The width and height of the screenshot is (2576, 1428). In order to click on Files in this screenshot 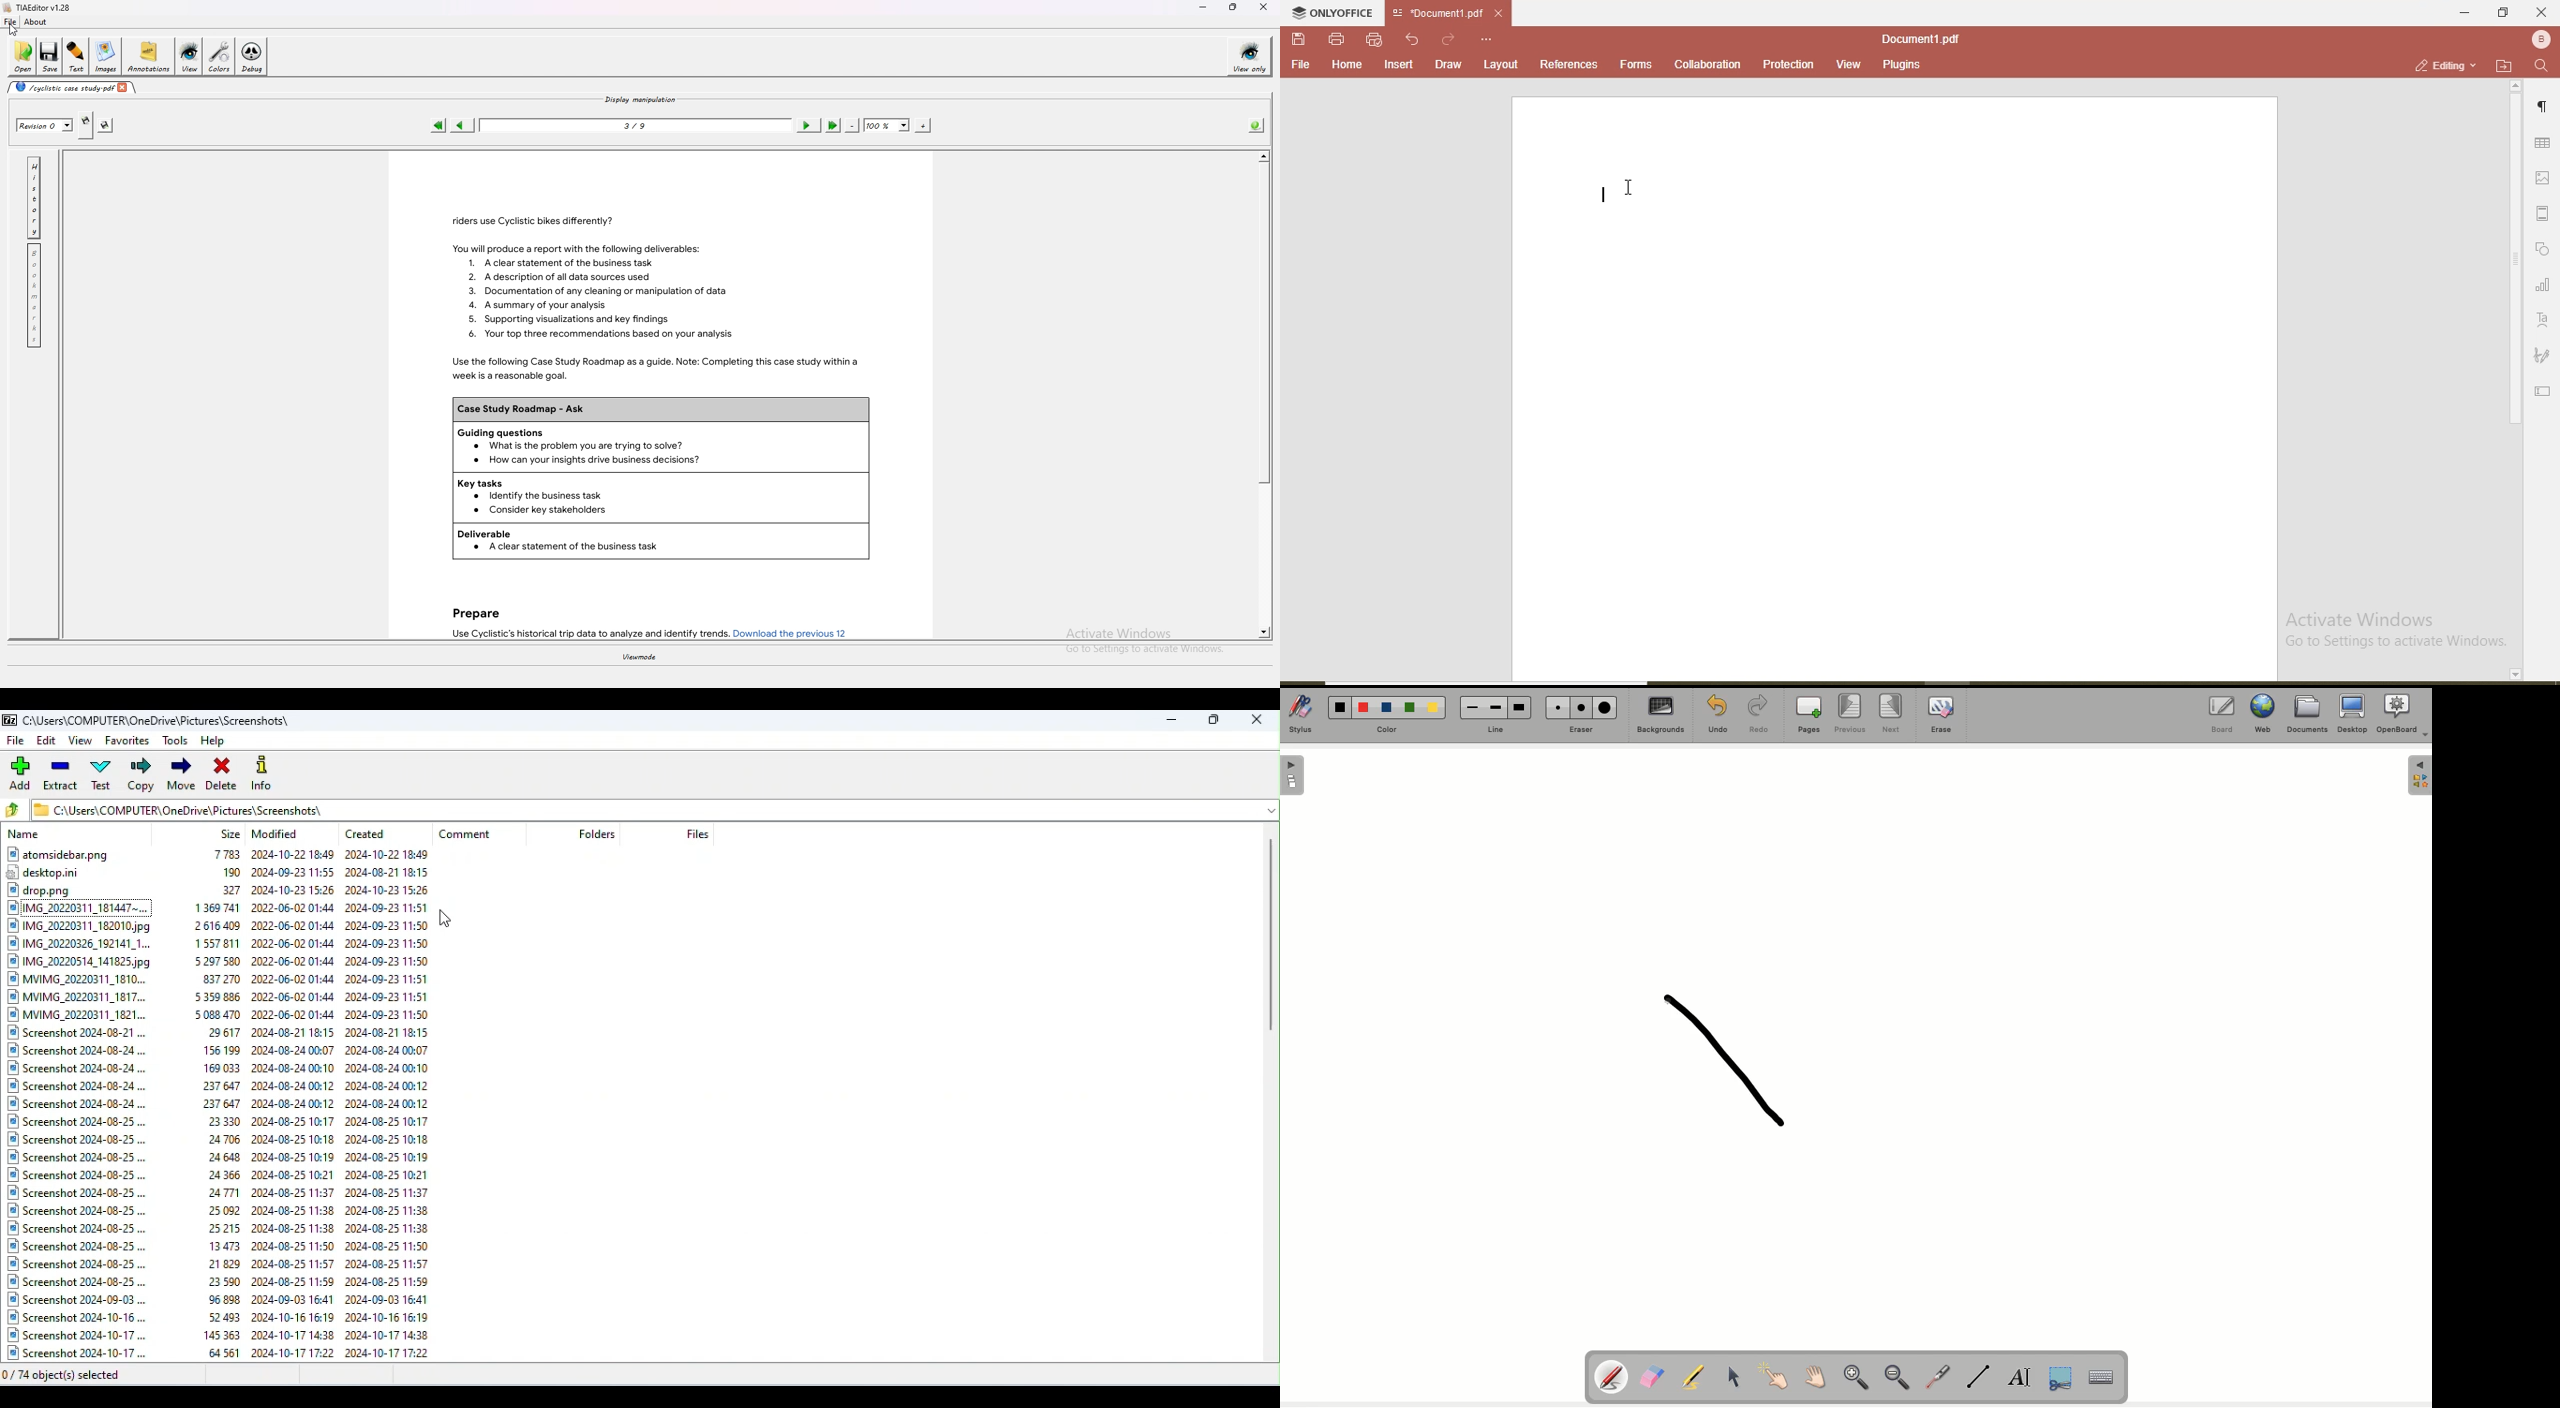, I will do `click(697, 833)`.